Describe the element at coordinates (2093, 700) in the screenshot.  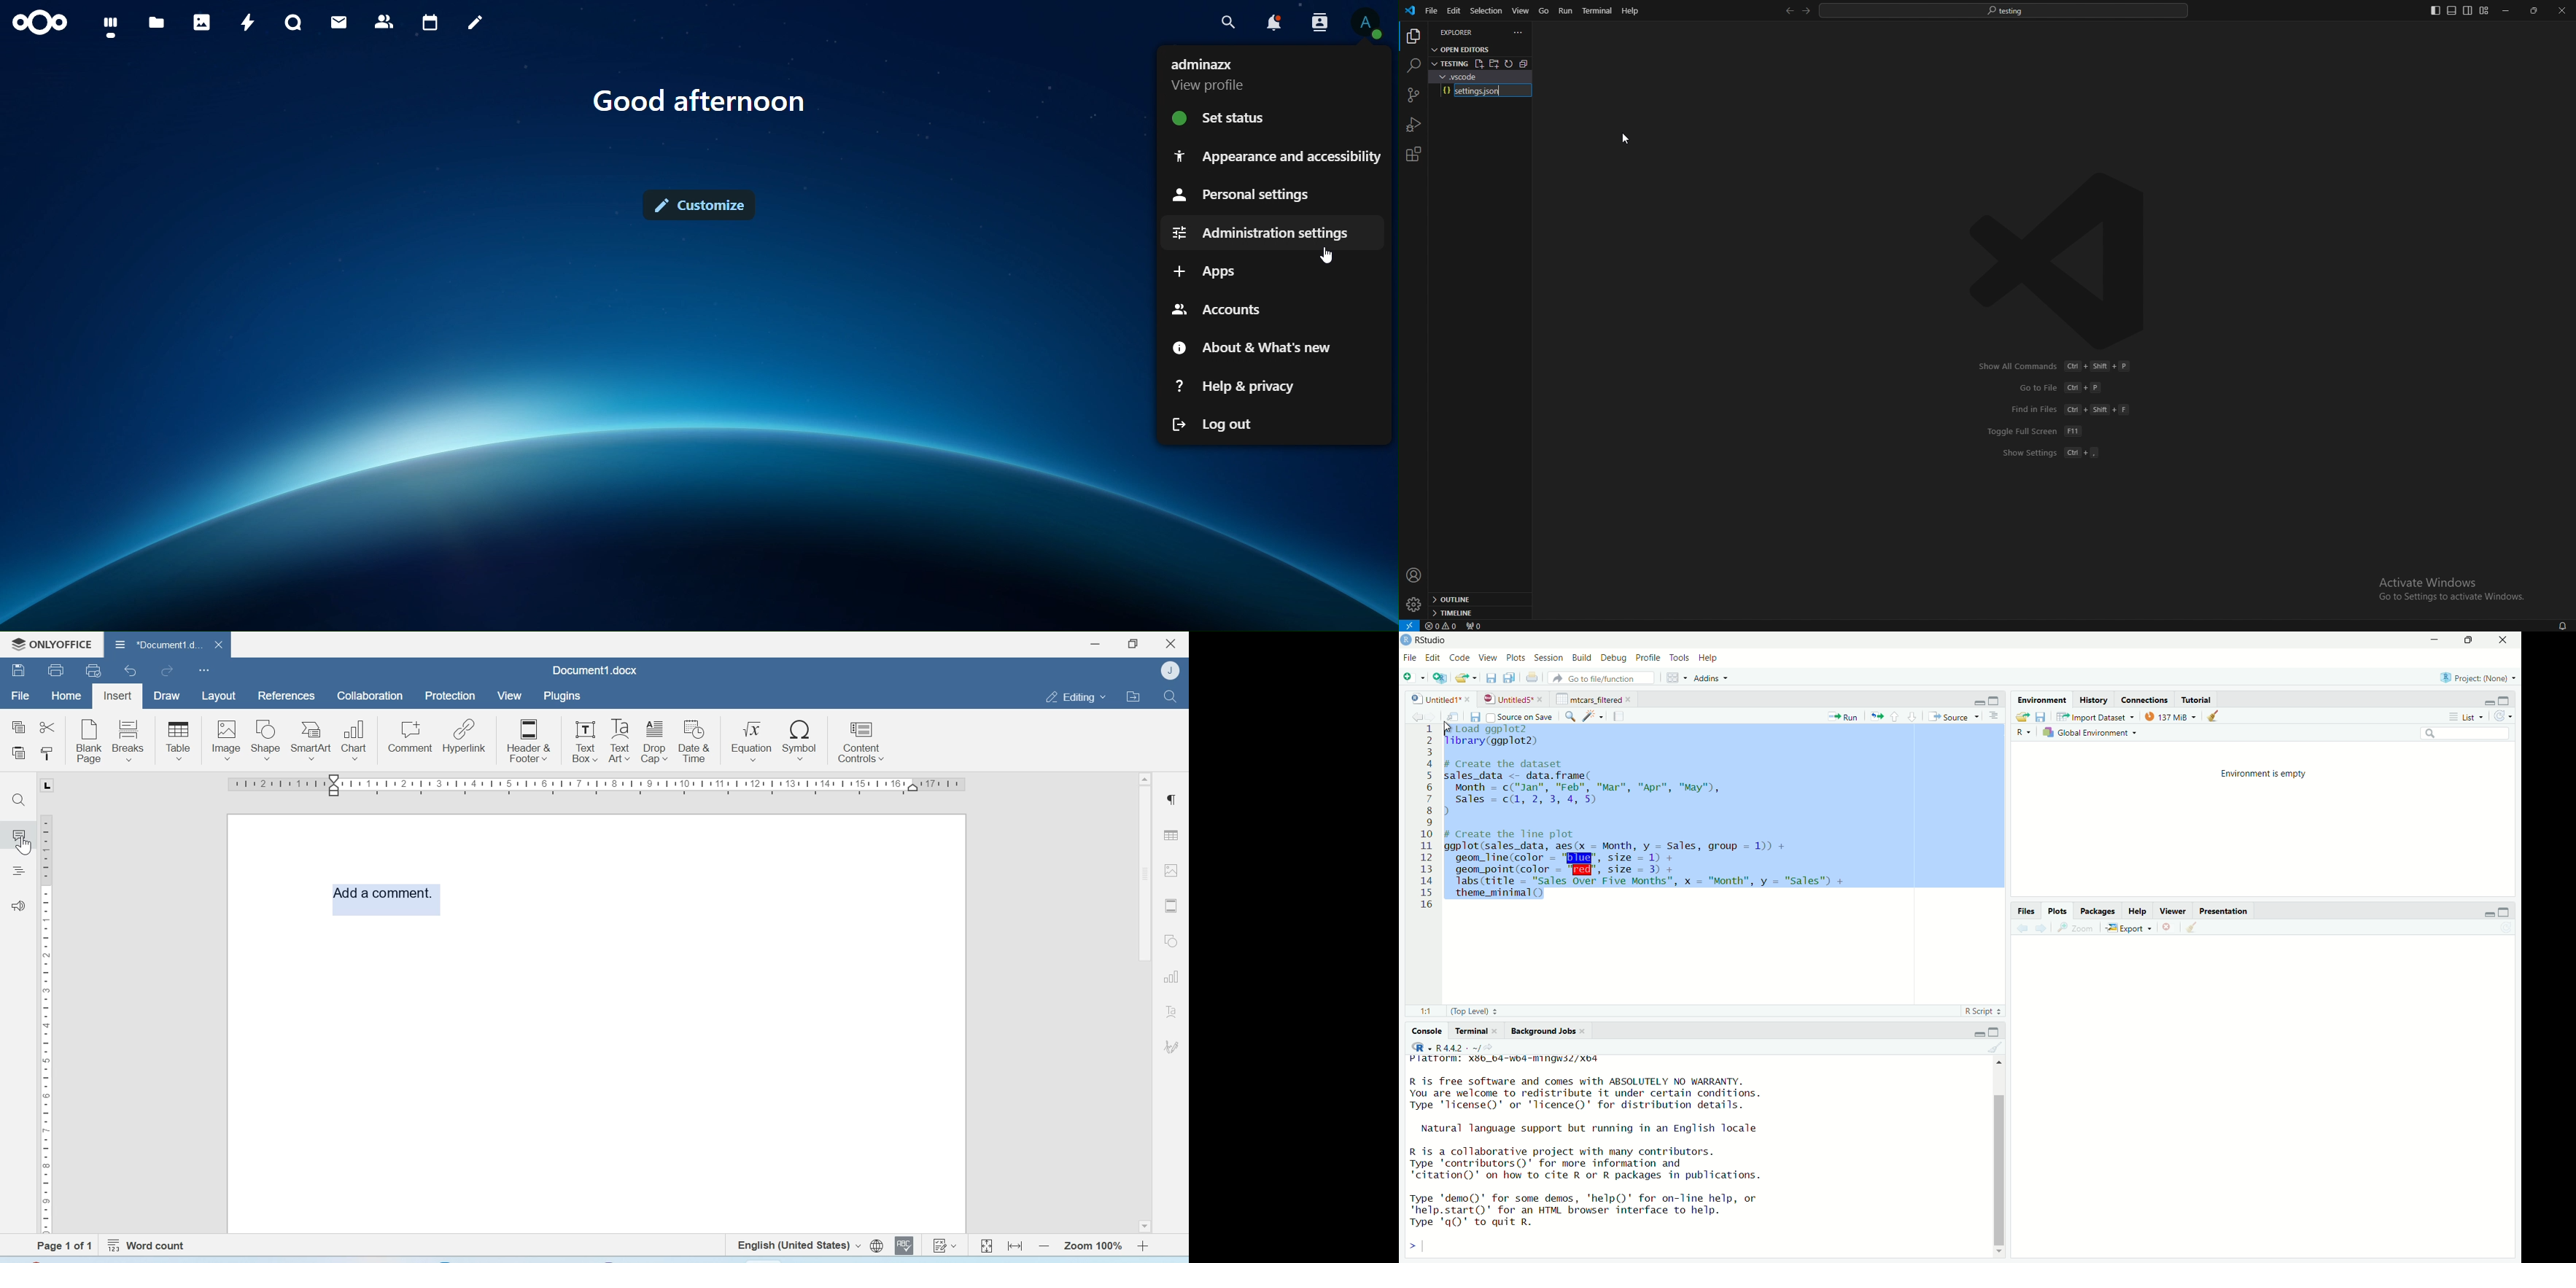
I see `History` at that location.